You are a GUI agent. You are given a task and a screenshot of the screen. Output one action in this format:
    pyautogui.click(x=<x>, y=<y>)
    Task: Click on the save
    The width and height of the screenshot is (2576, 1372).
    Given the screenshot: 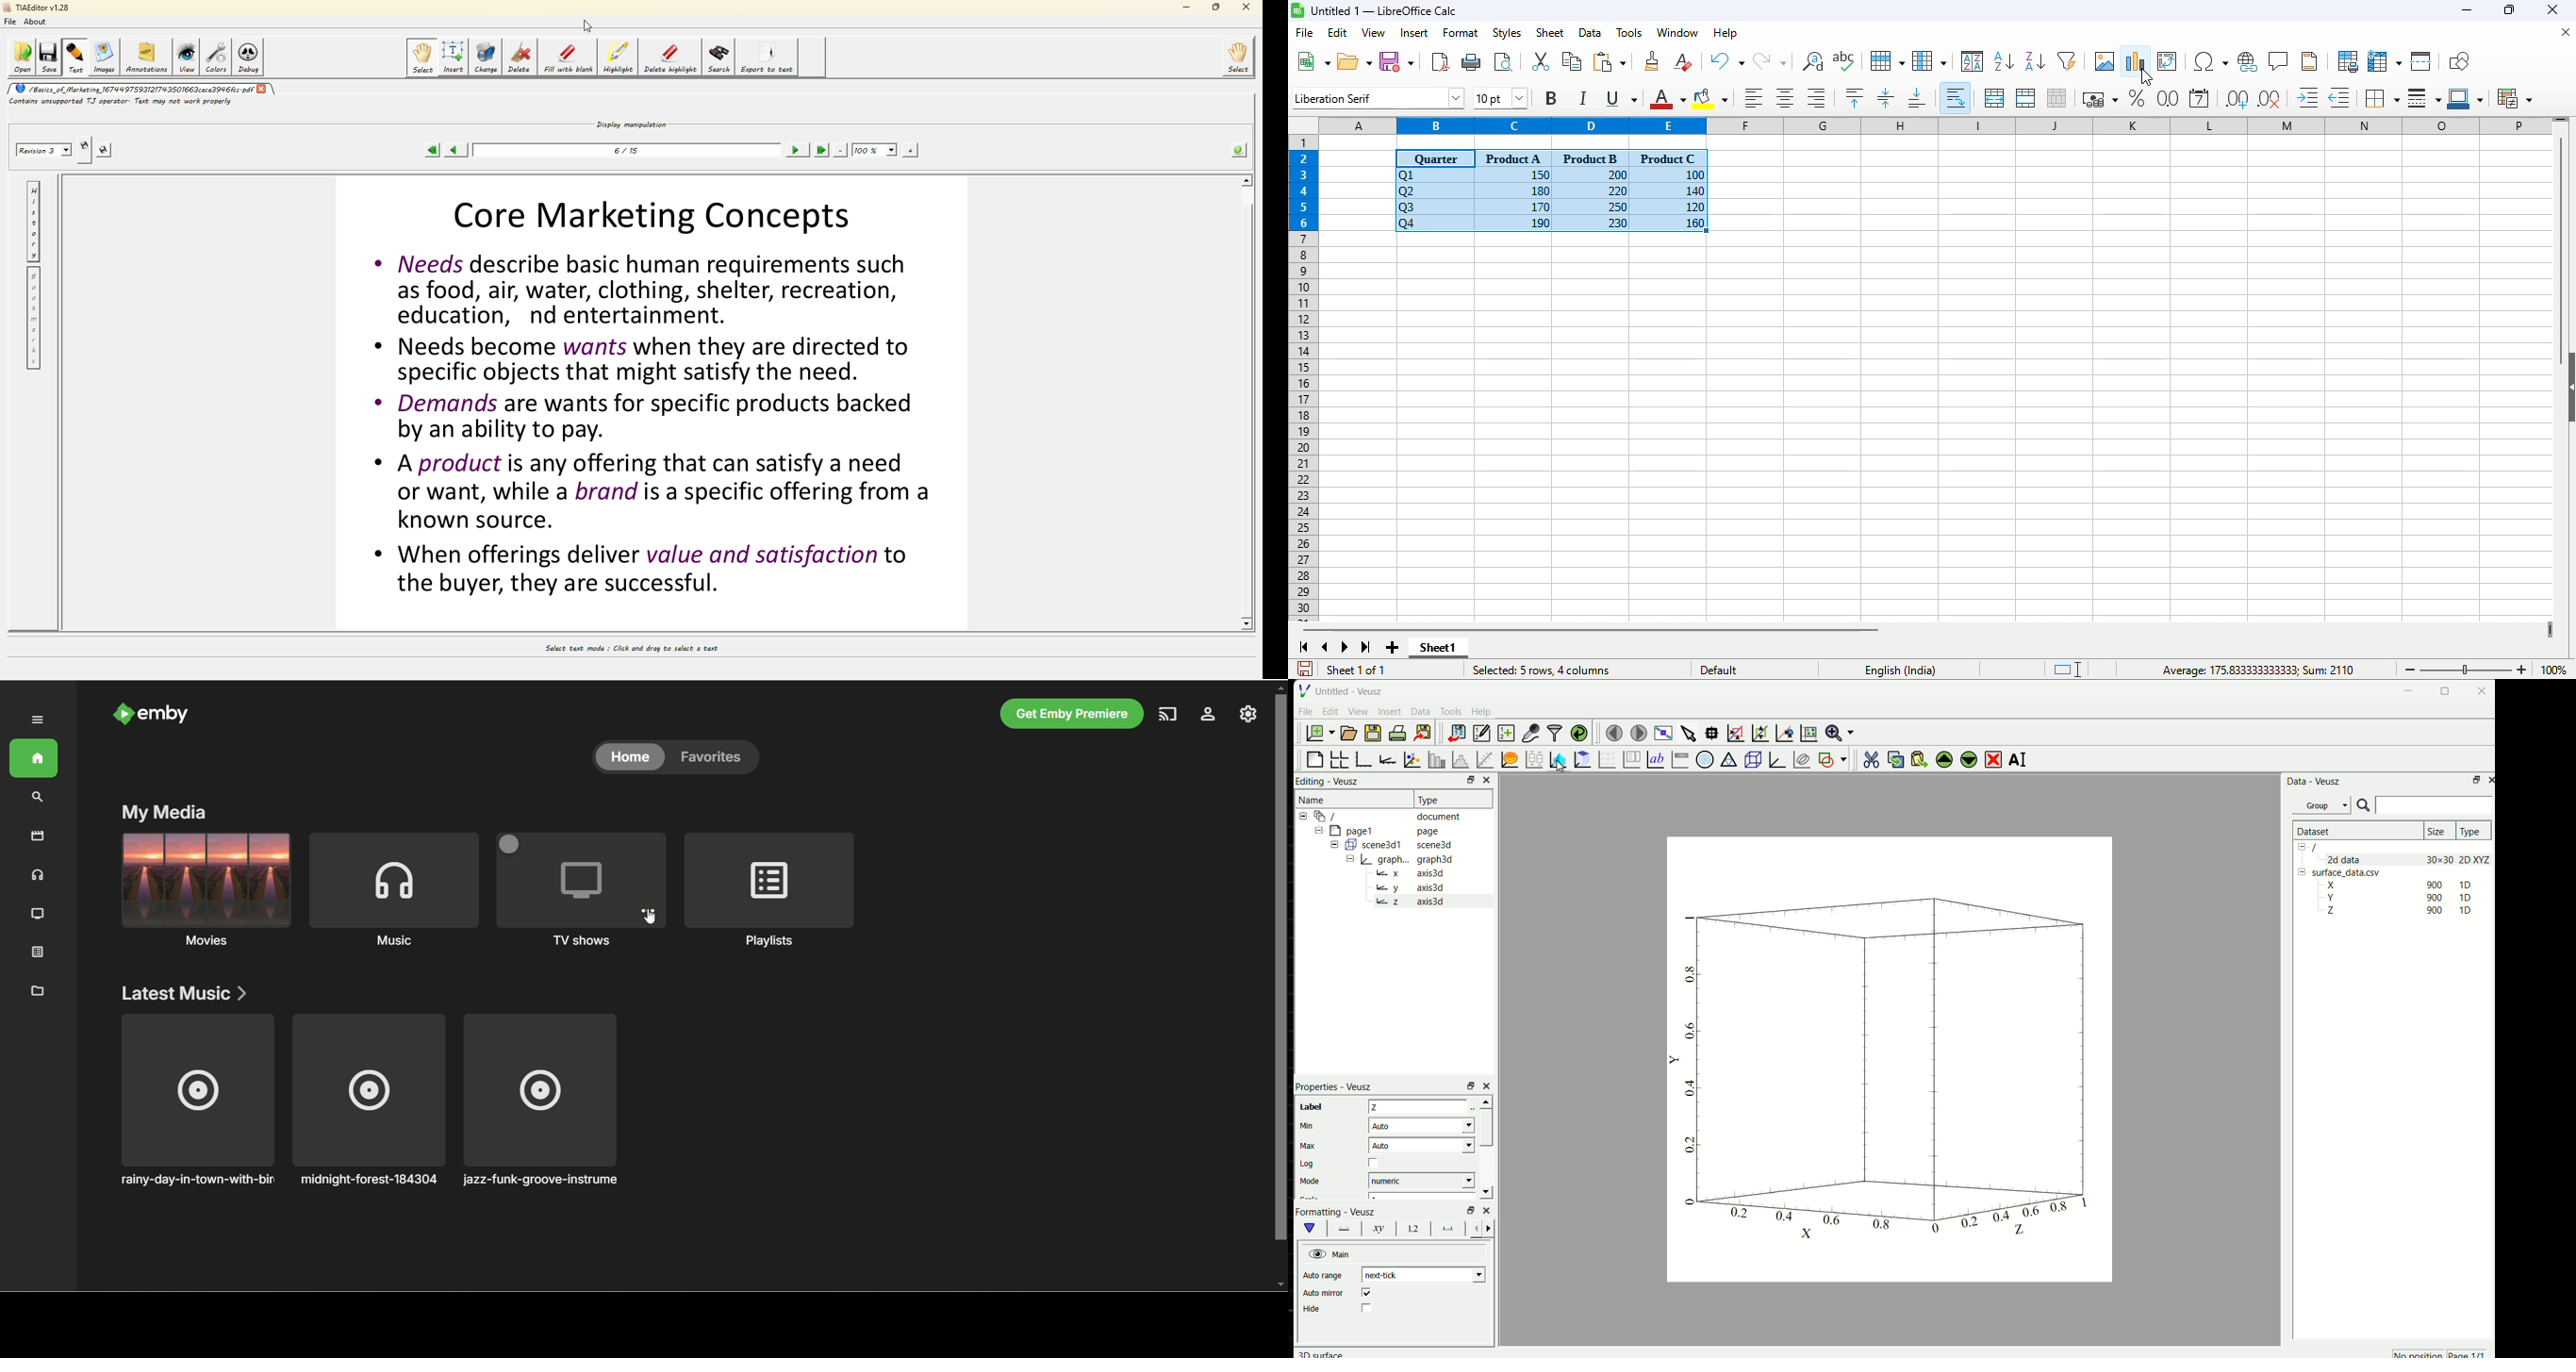 What is the action you would take?
    pyautogui.click(x=1396, y=62)
    